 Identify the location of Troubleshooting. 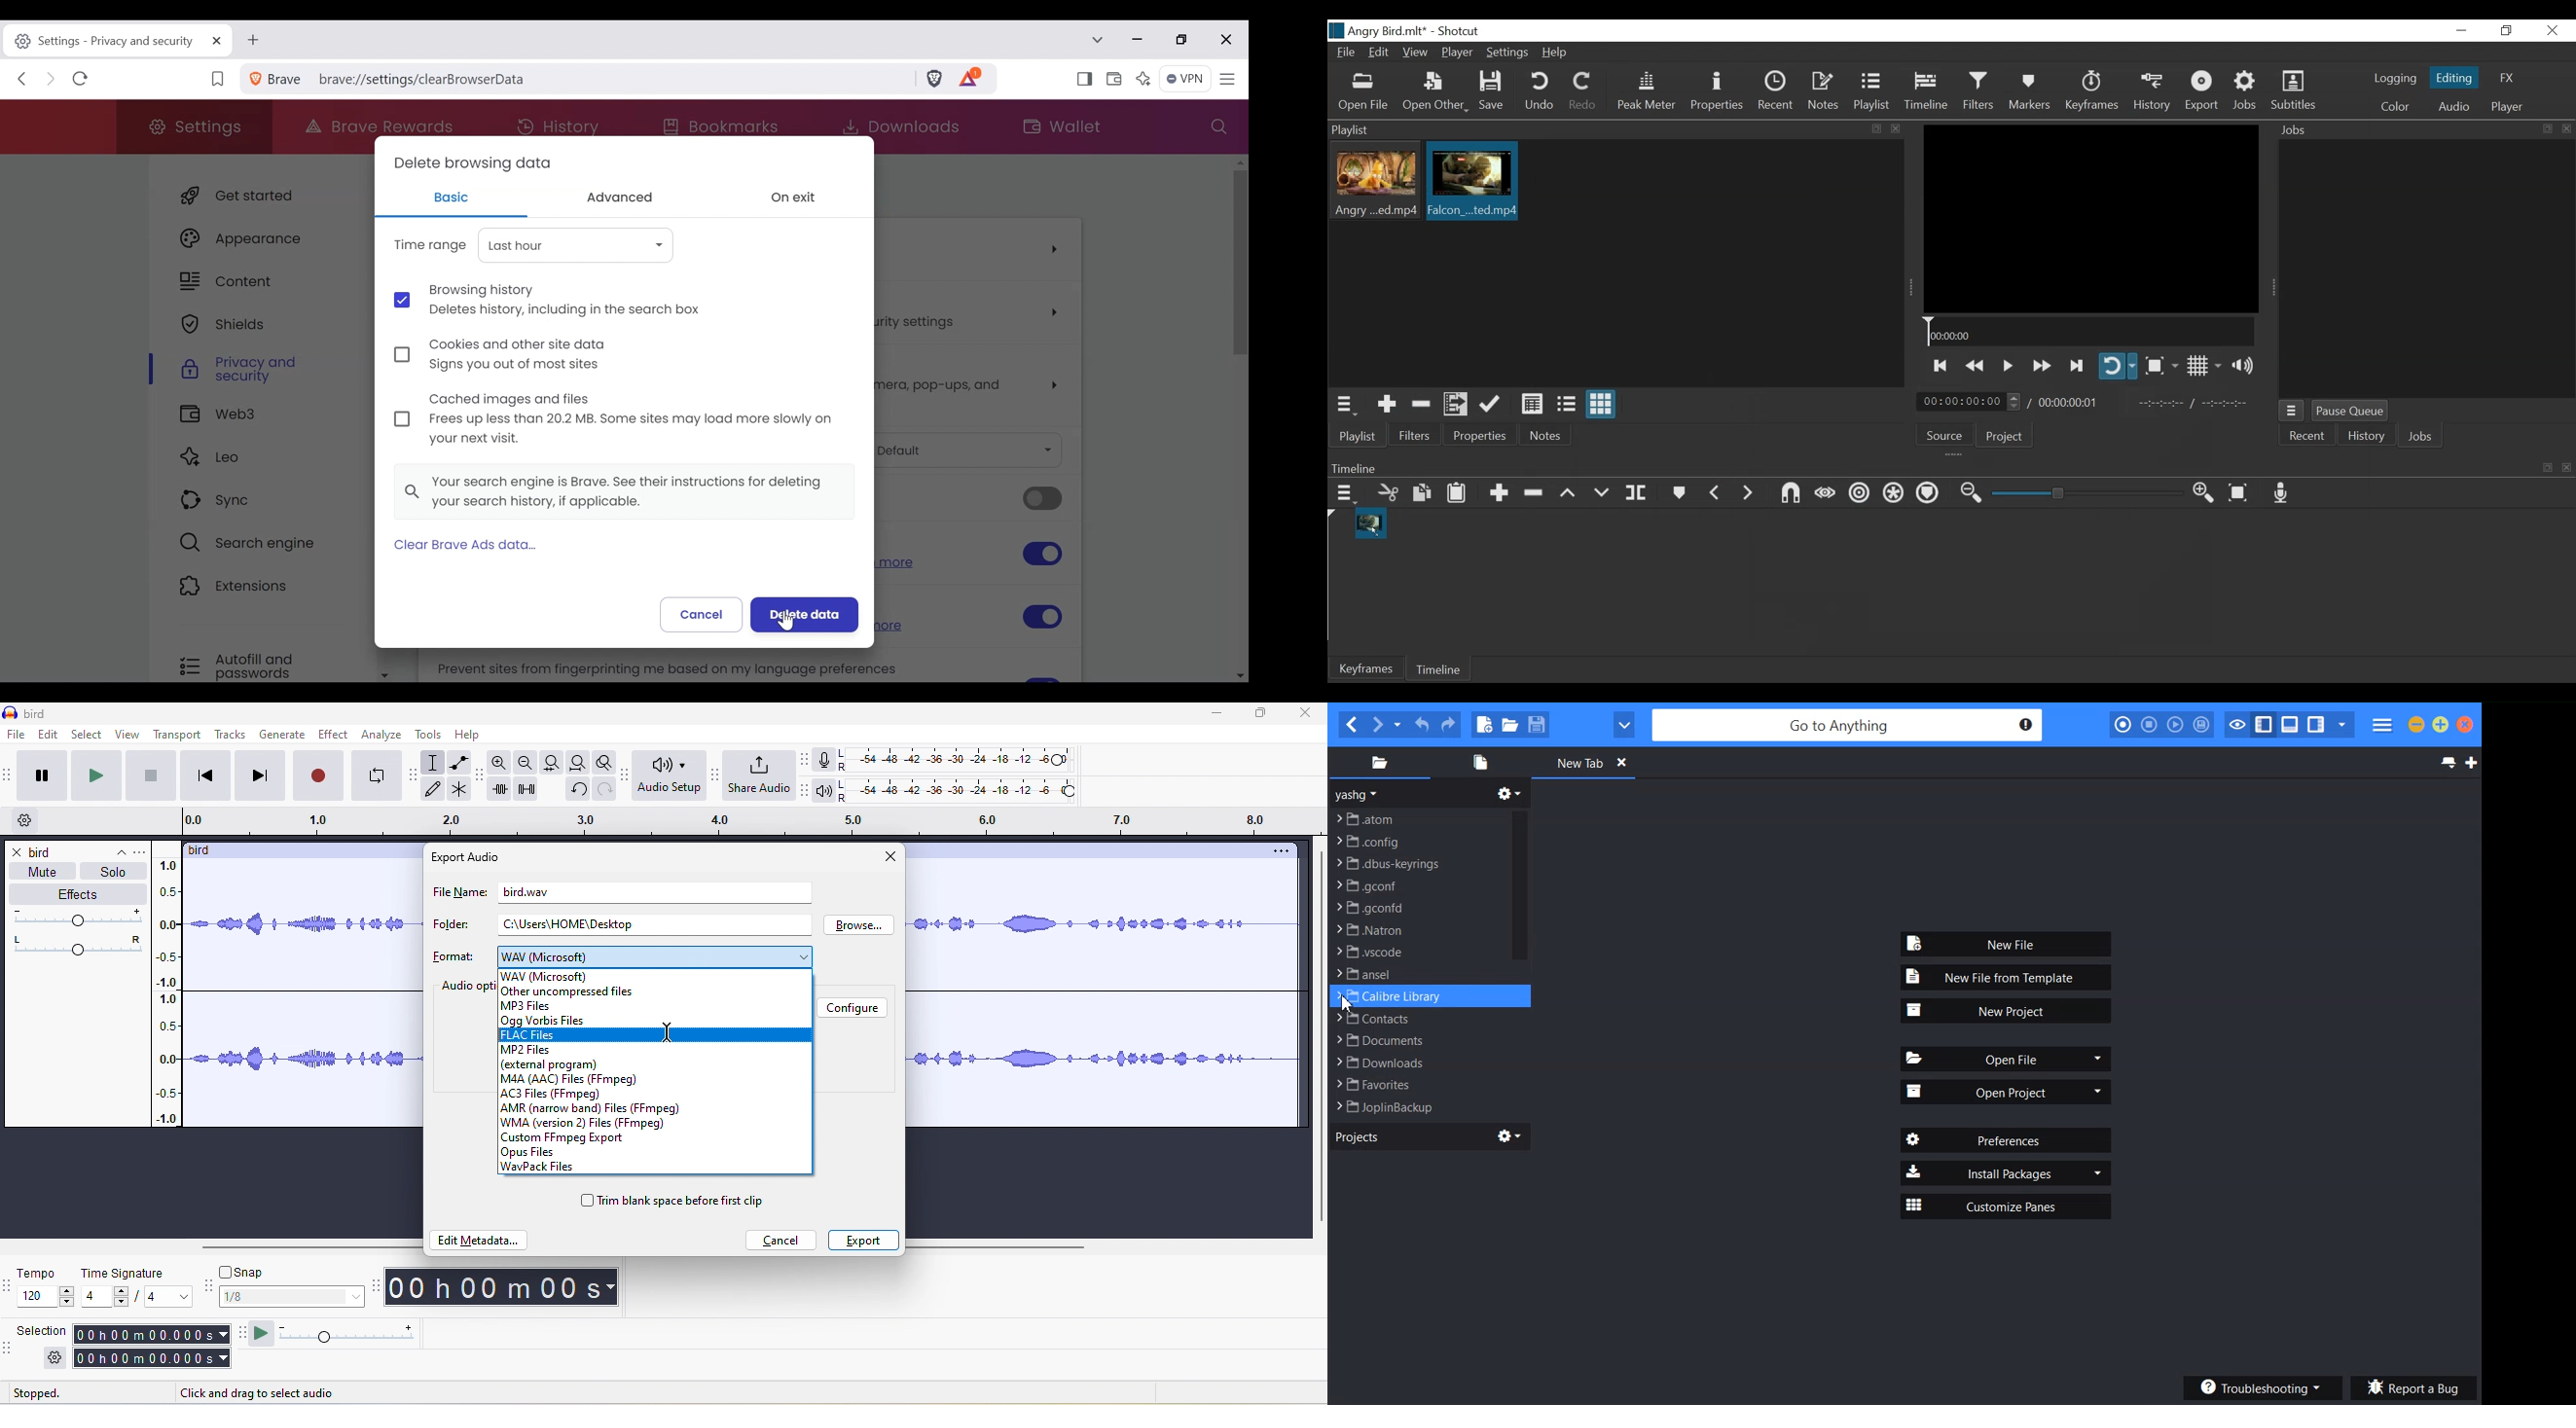
(2261, 1386).